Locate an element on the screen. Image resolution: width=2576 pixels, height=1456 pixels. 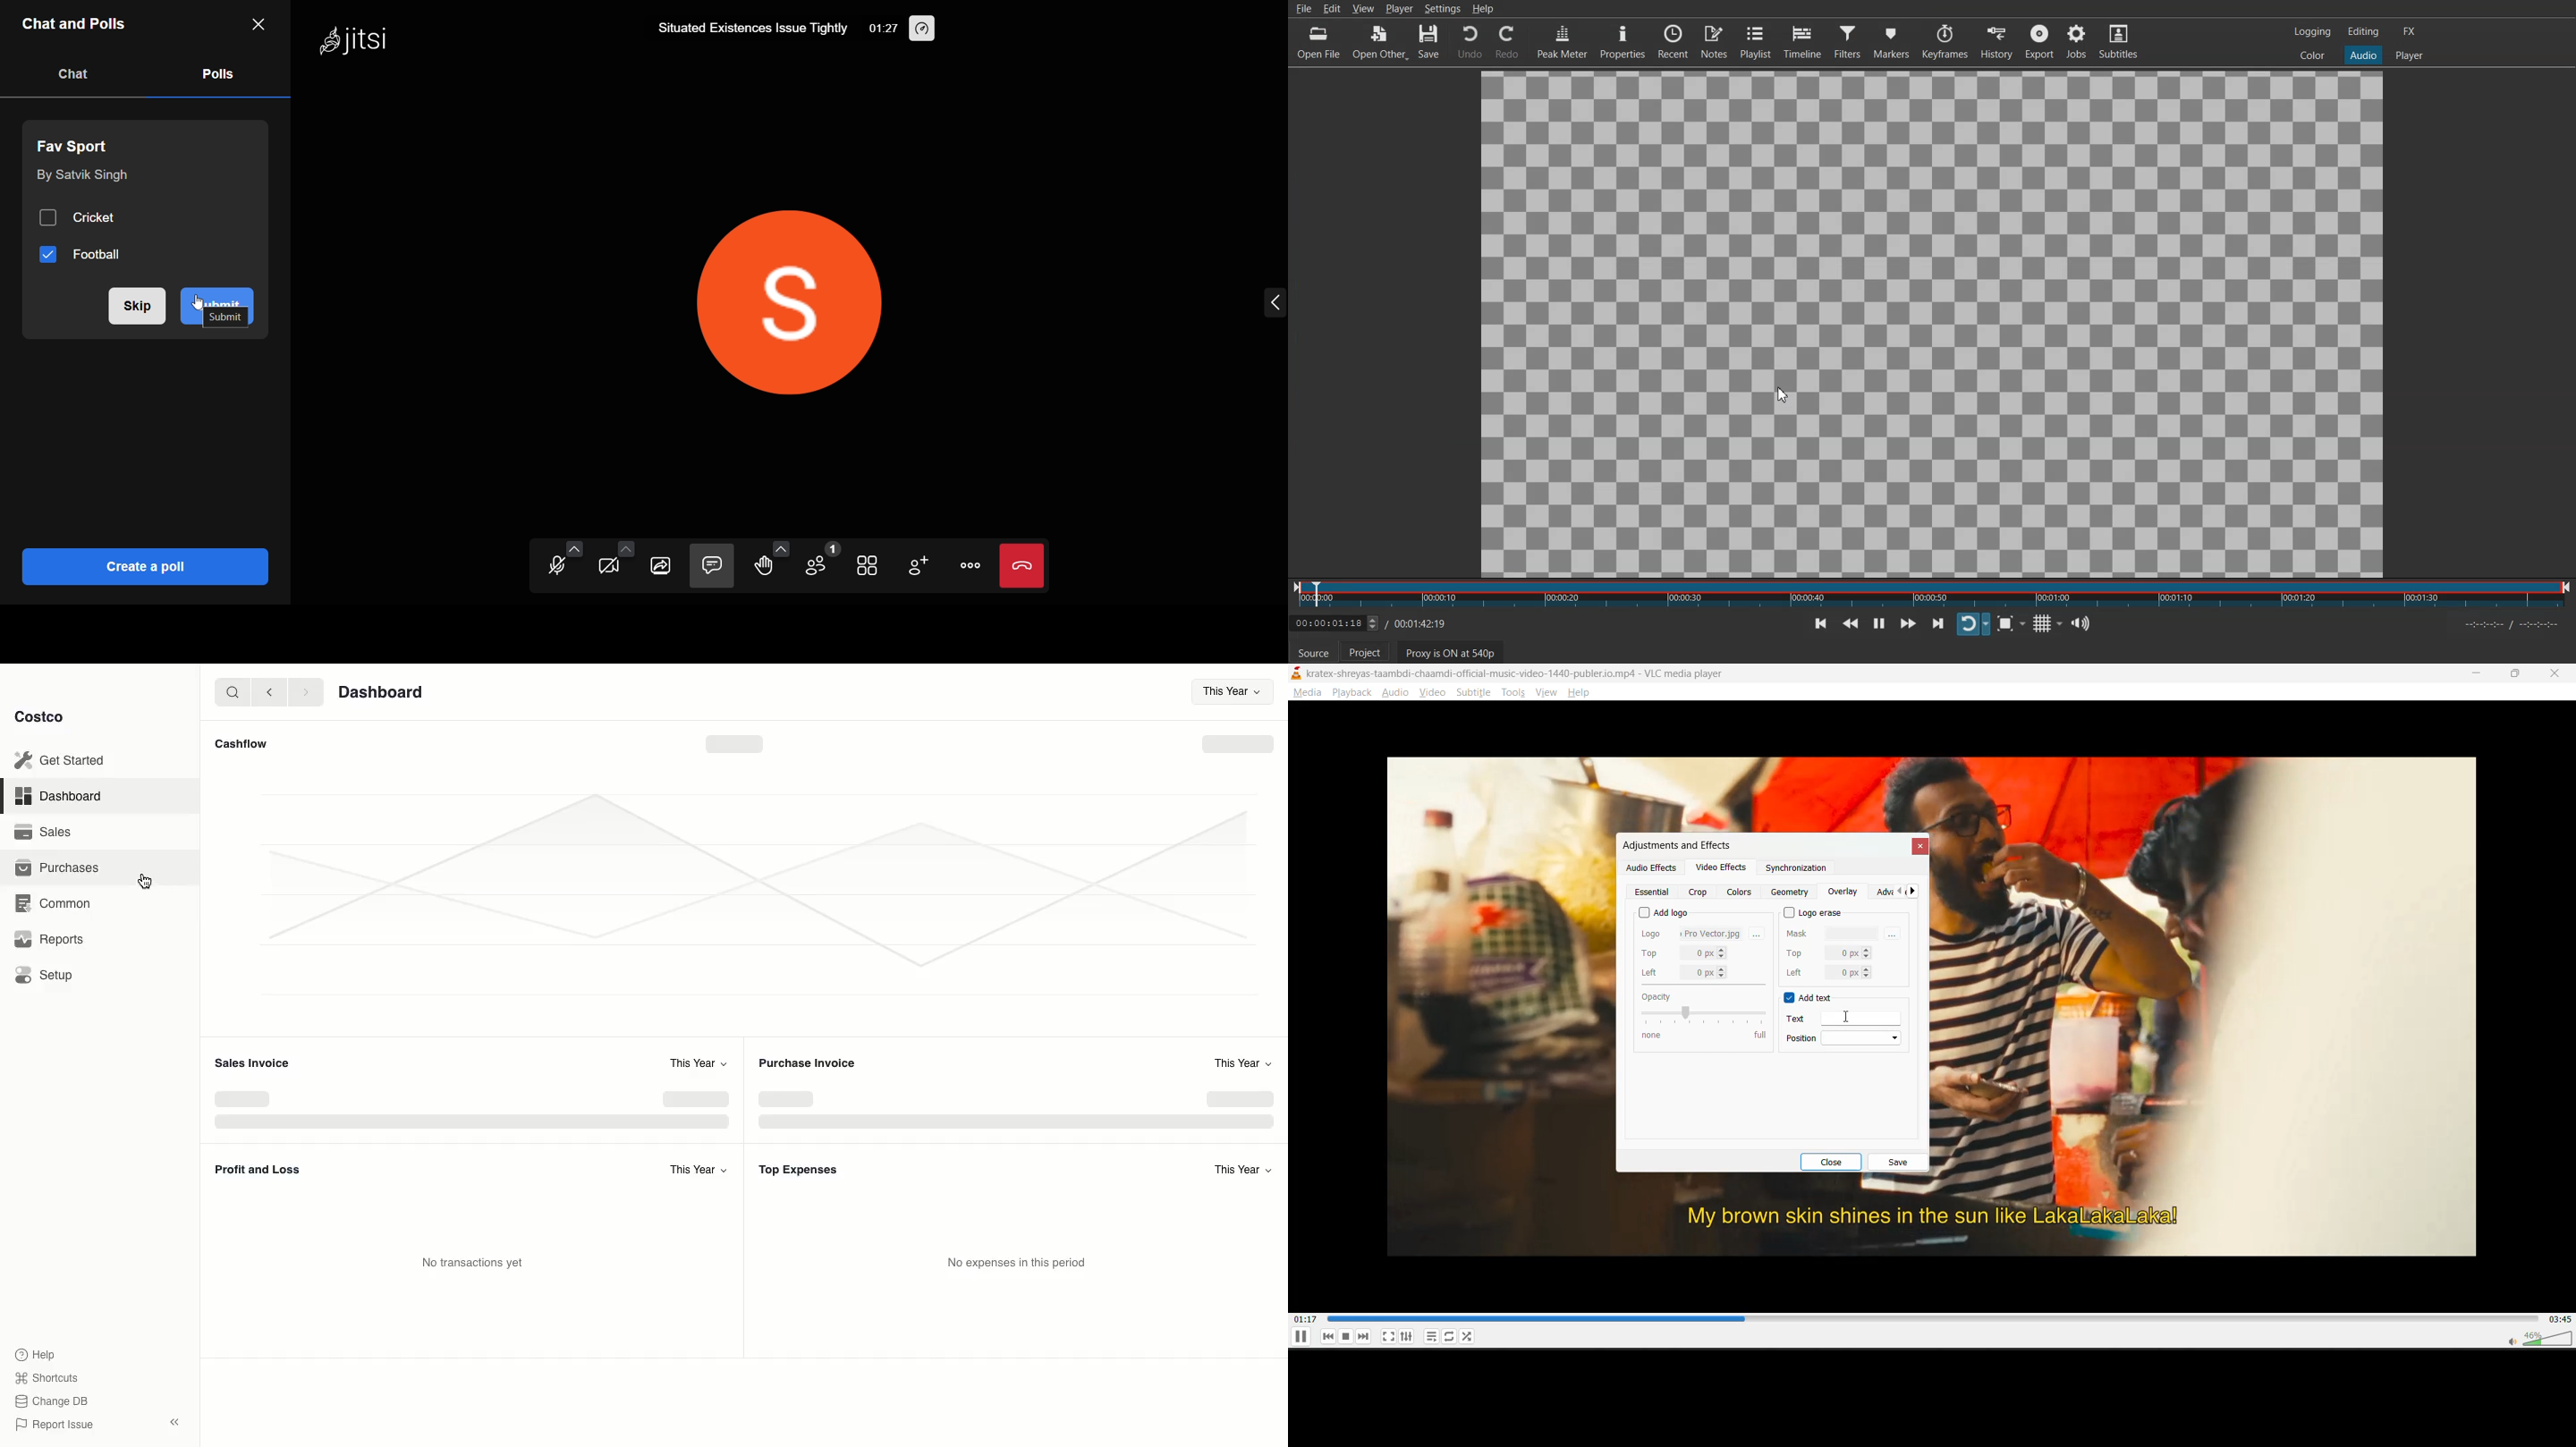
position is located at coordinates (1846, 1039).